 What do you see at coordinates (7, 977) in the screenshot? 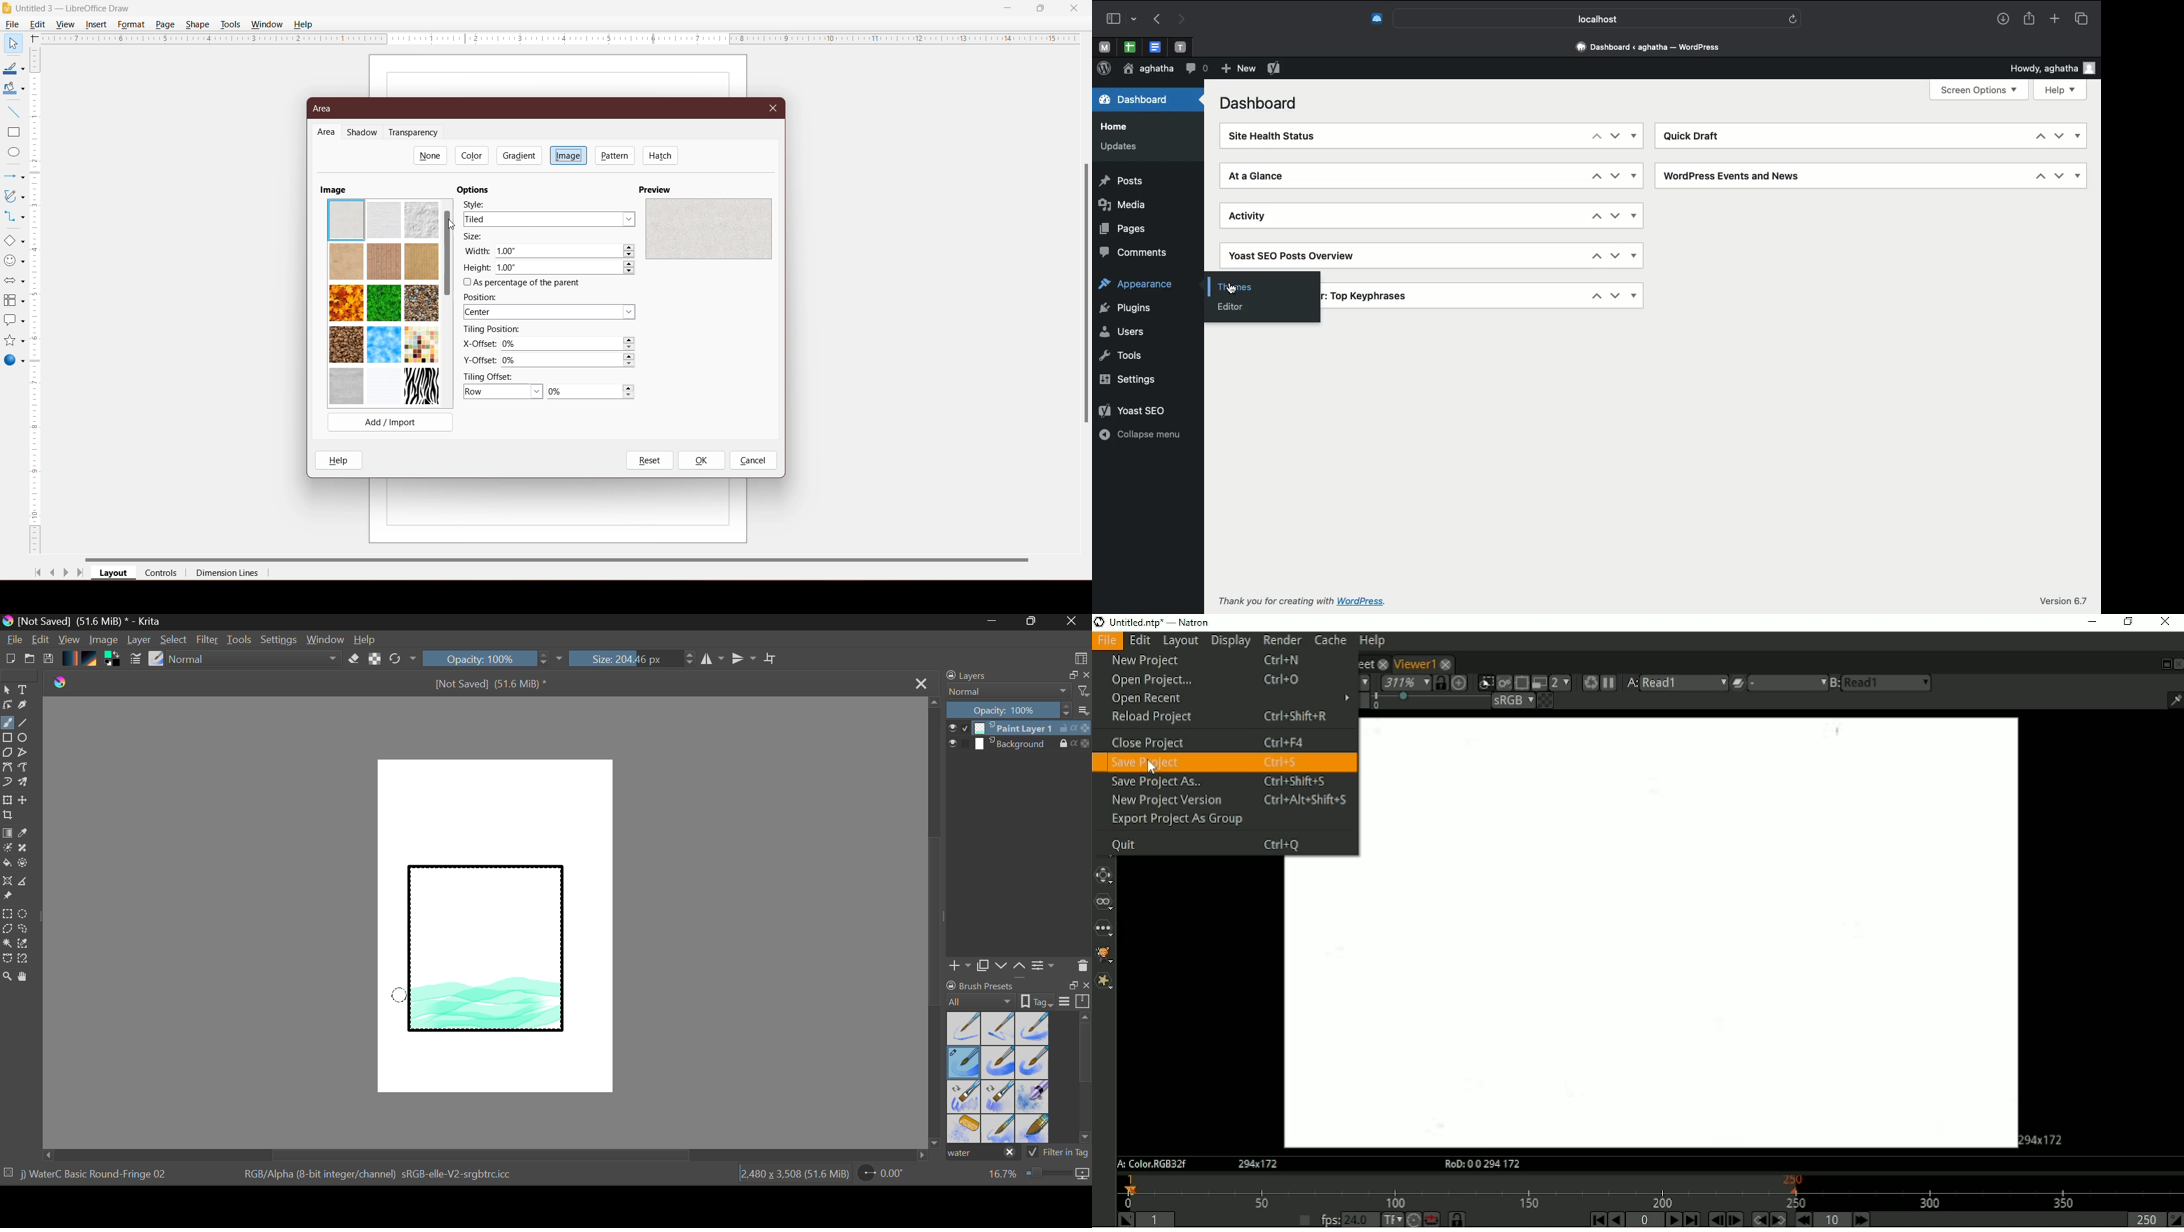
I see `Zoom` at bounding box center [7, 977].